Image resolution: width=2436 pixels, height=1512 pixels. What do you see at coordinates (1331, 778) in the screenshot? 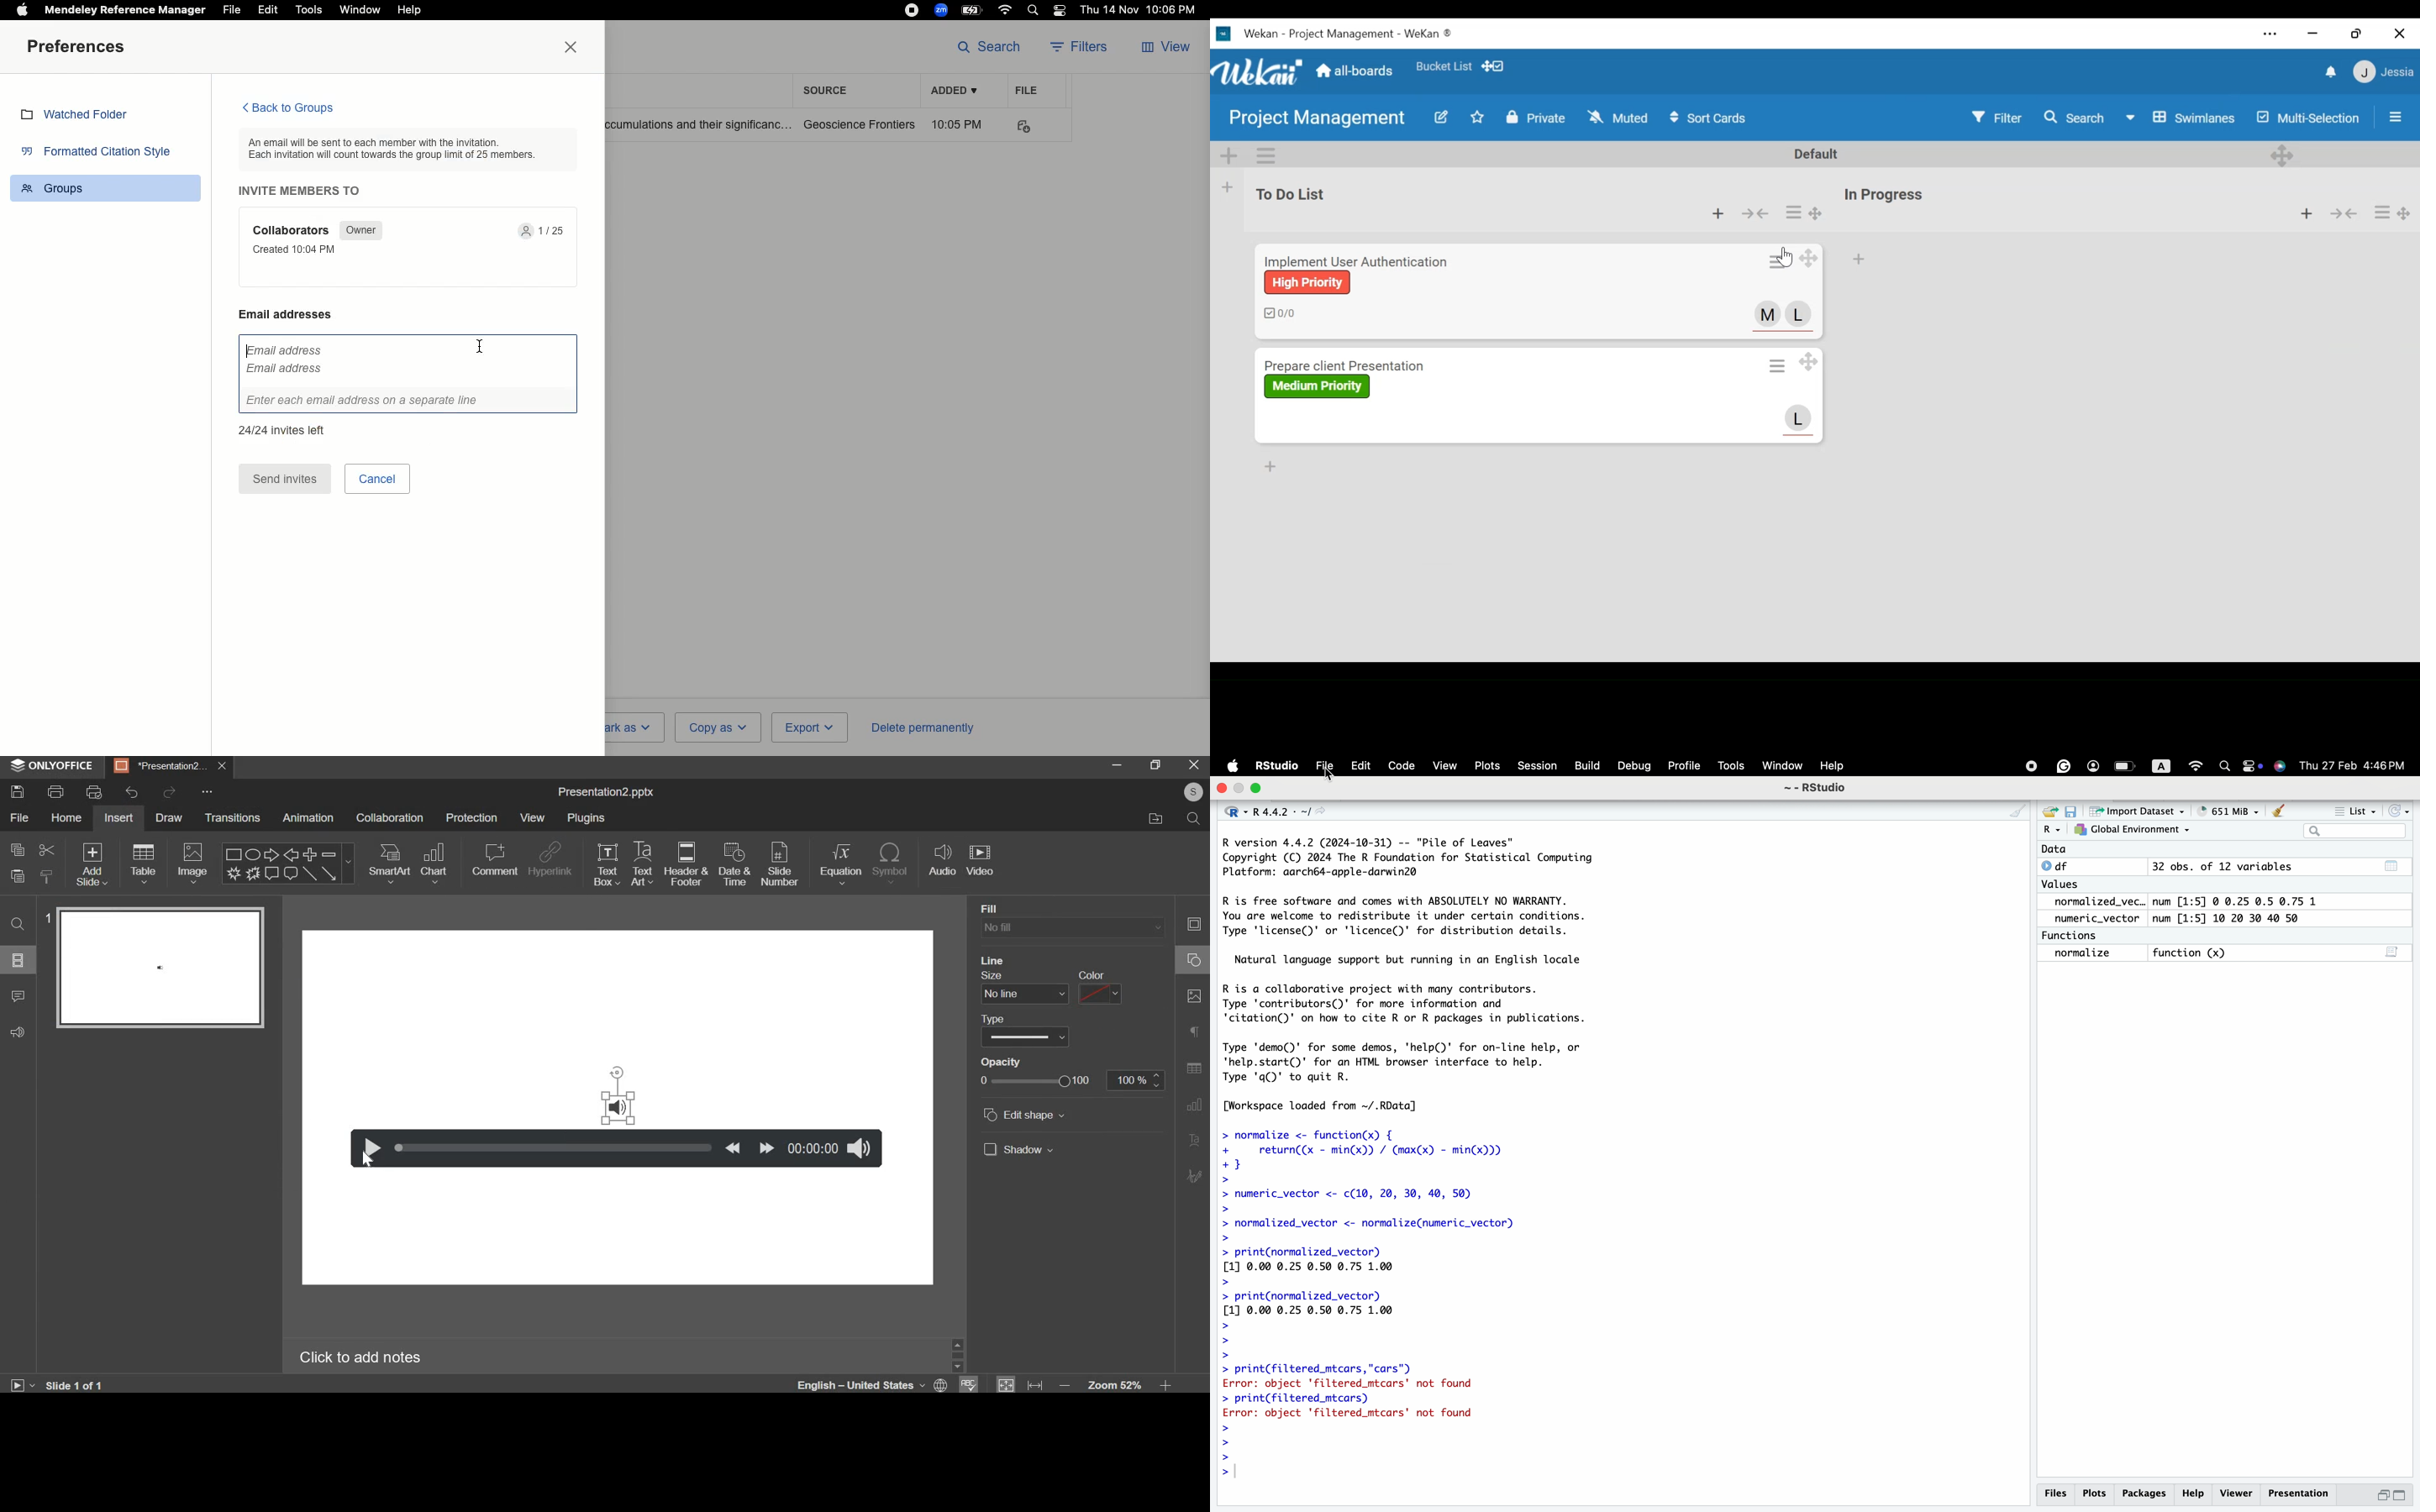
I see `cursor` at bounding box center [1331, 778].